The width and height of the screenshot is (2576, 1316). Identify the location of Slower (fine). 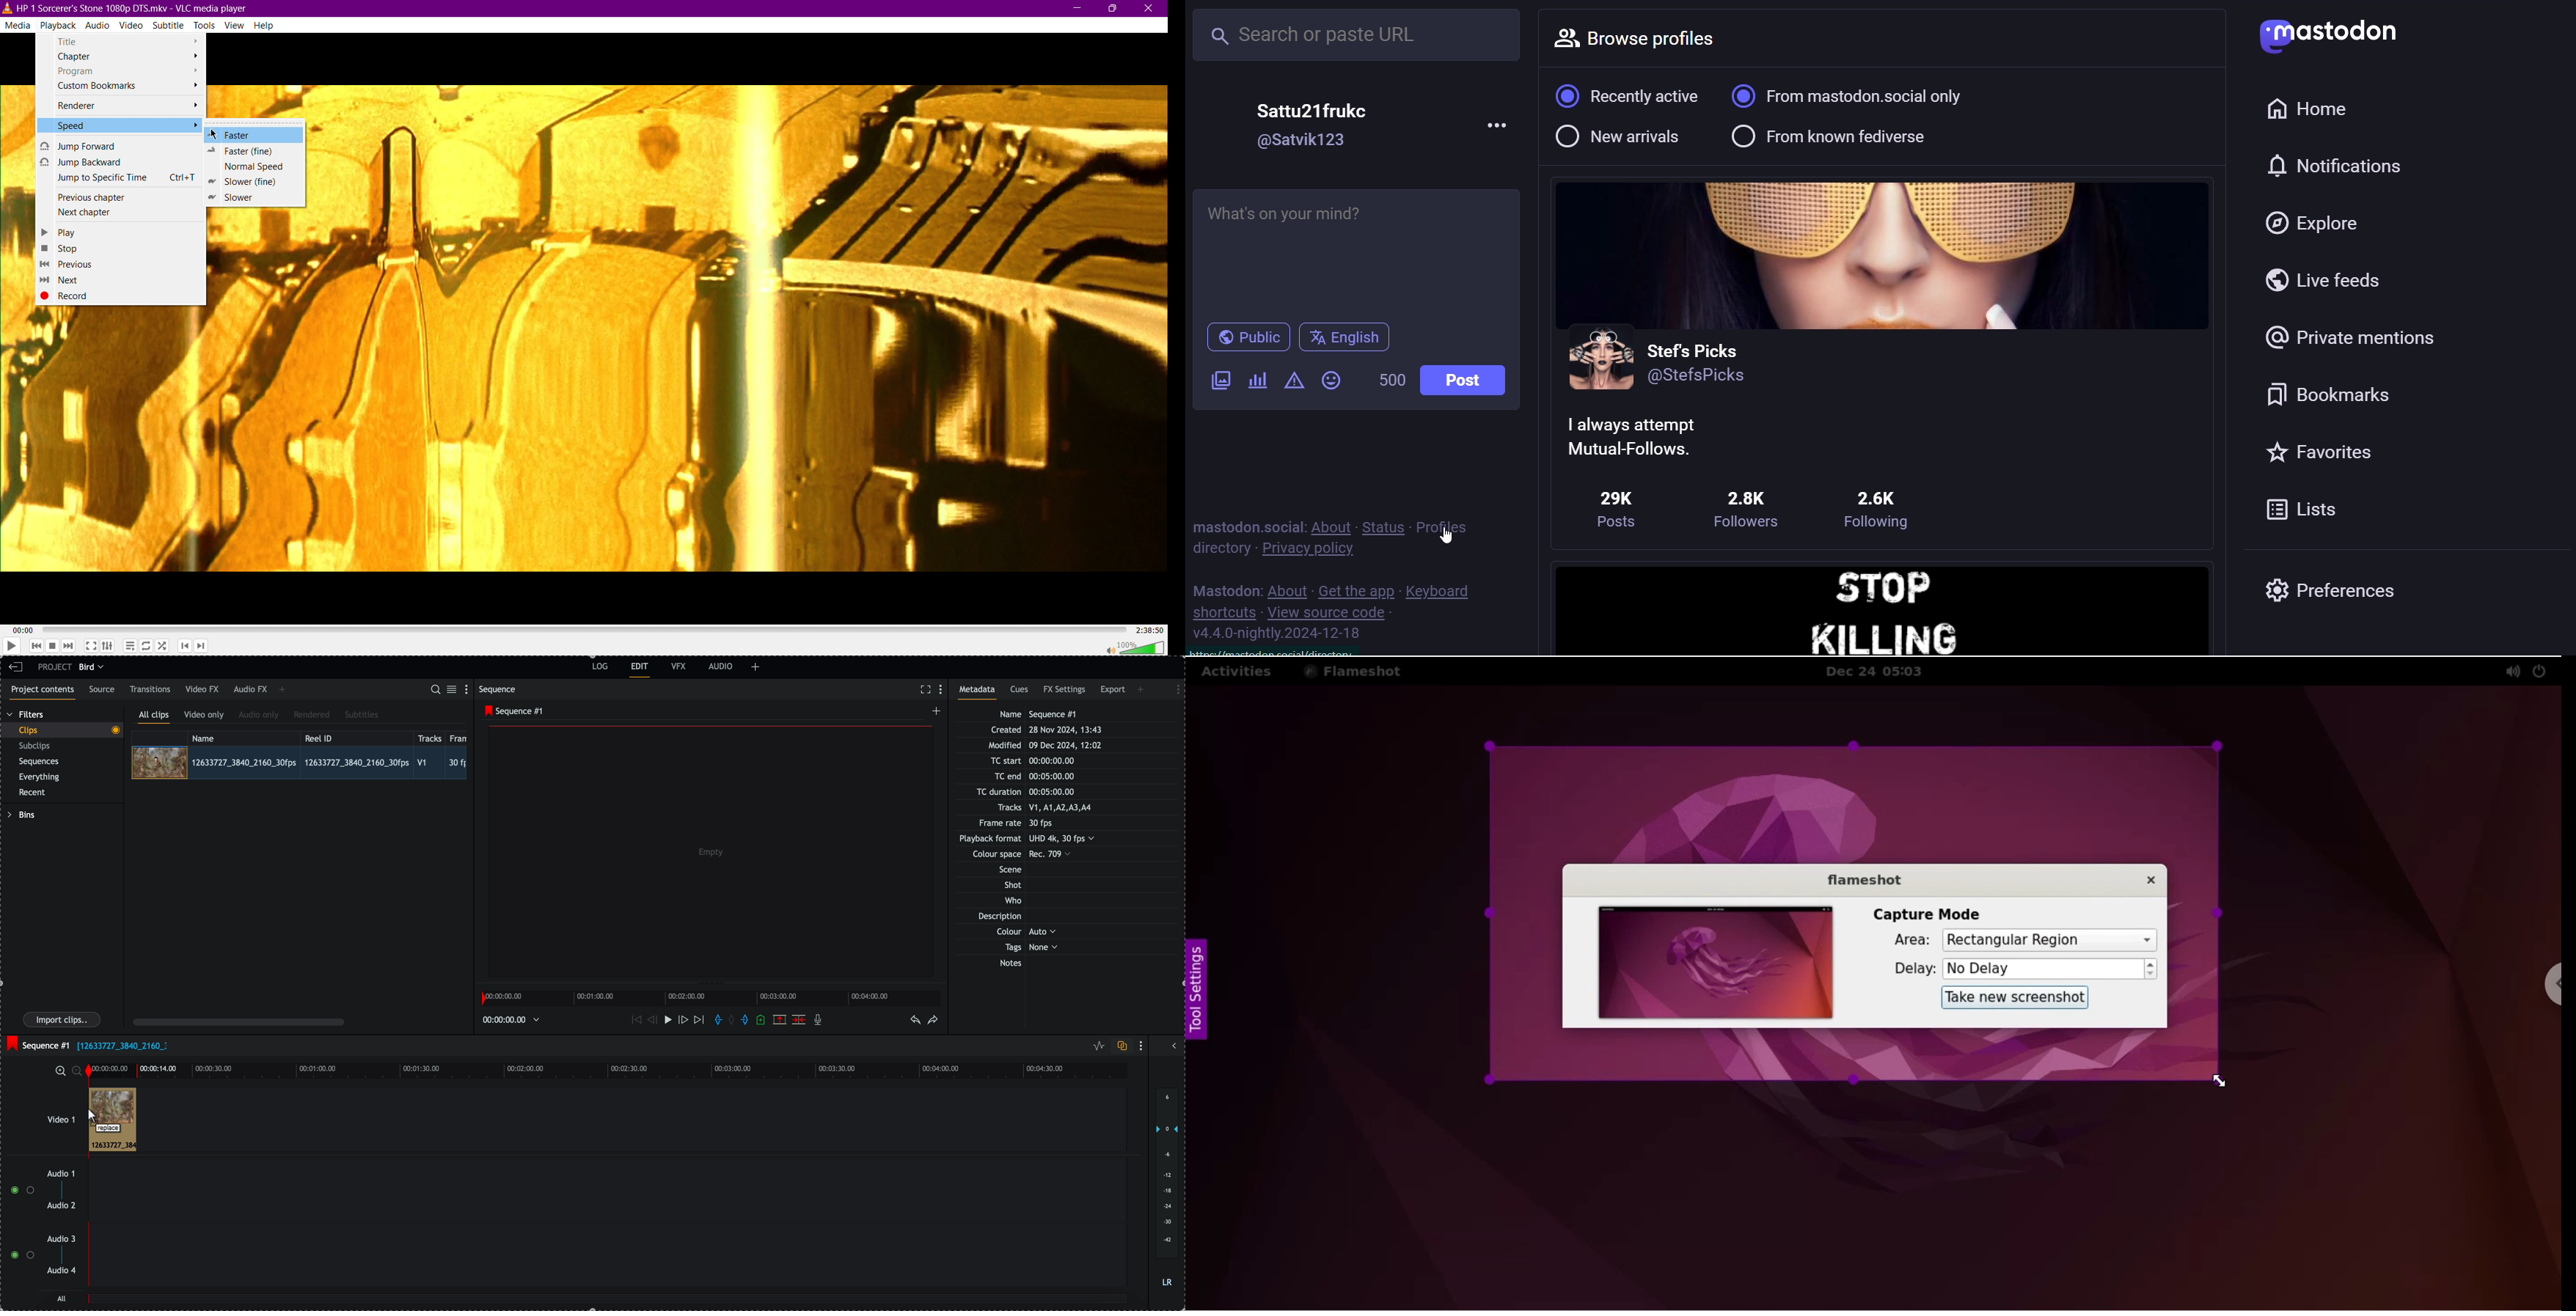
(247, 182).